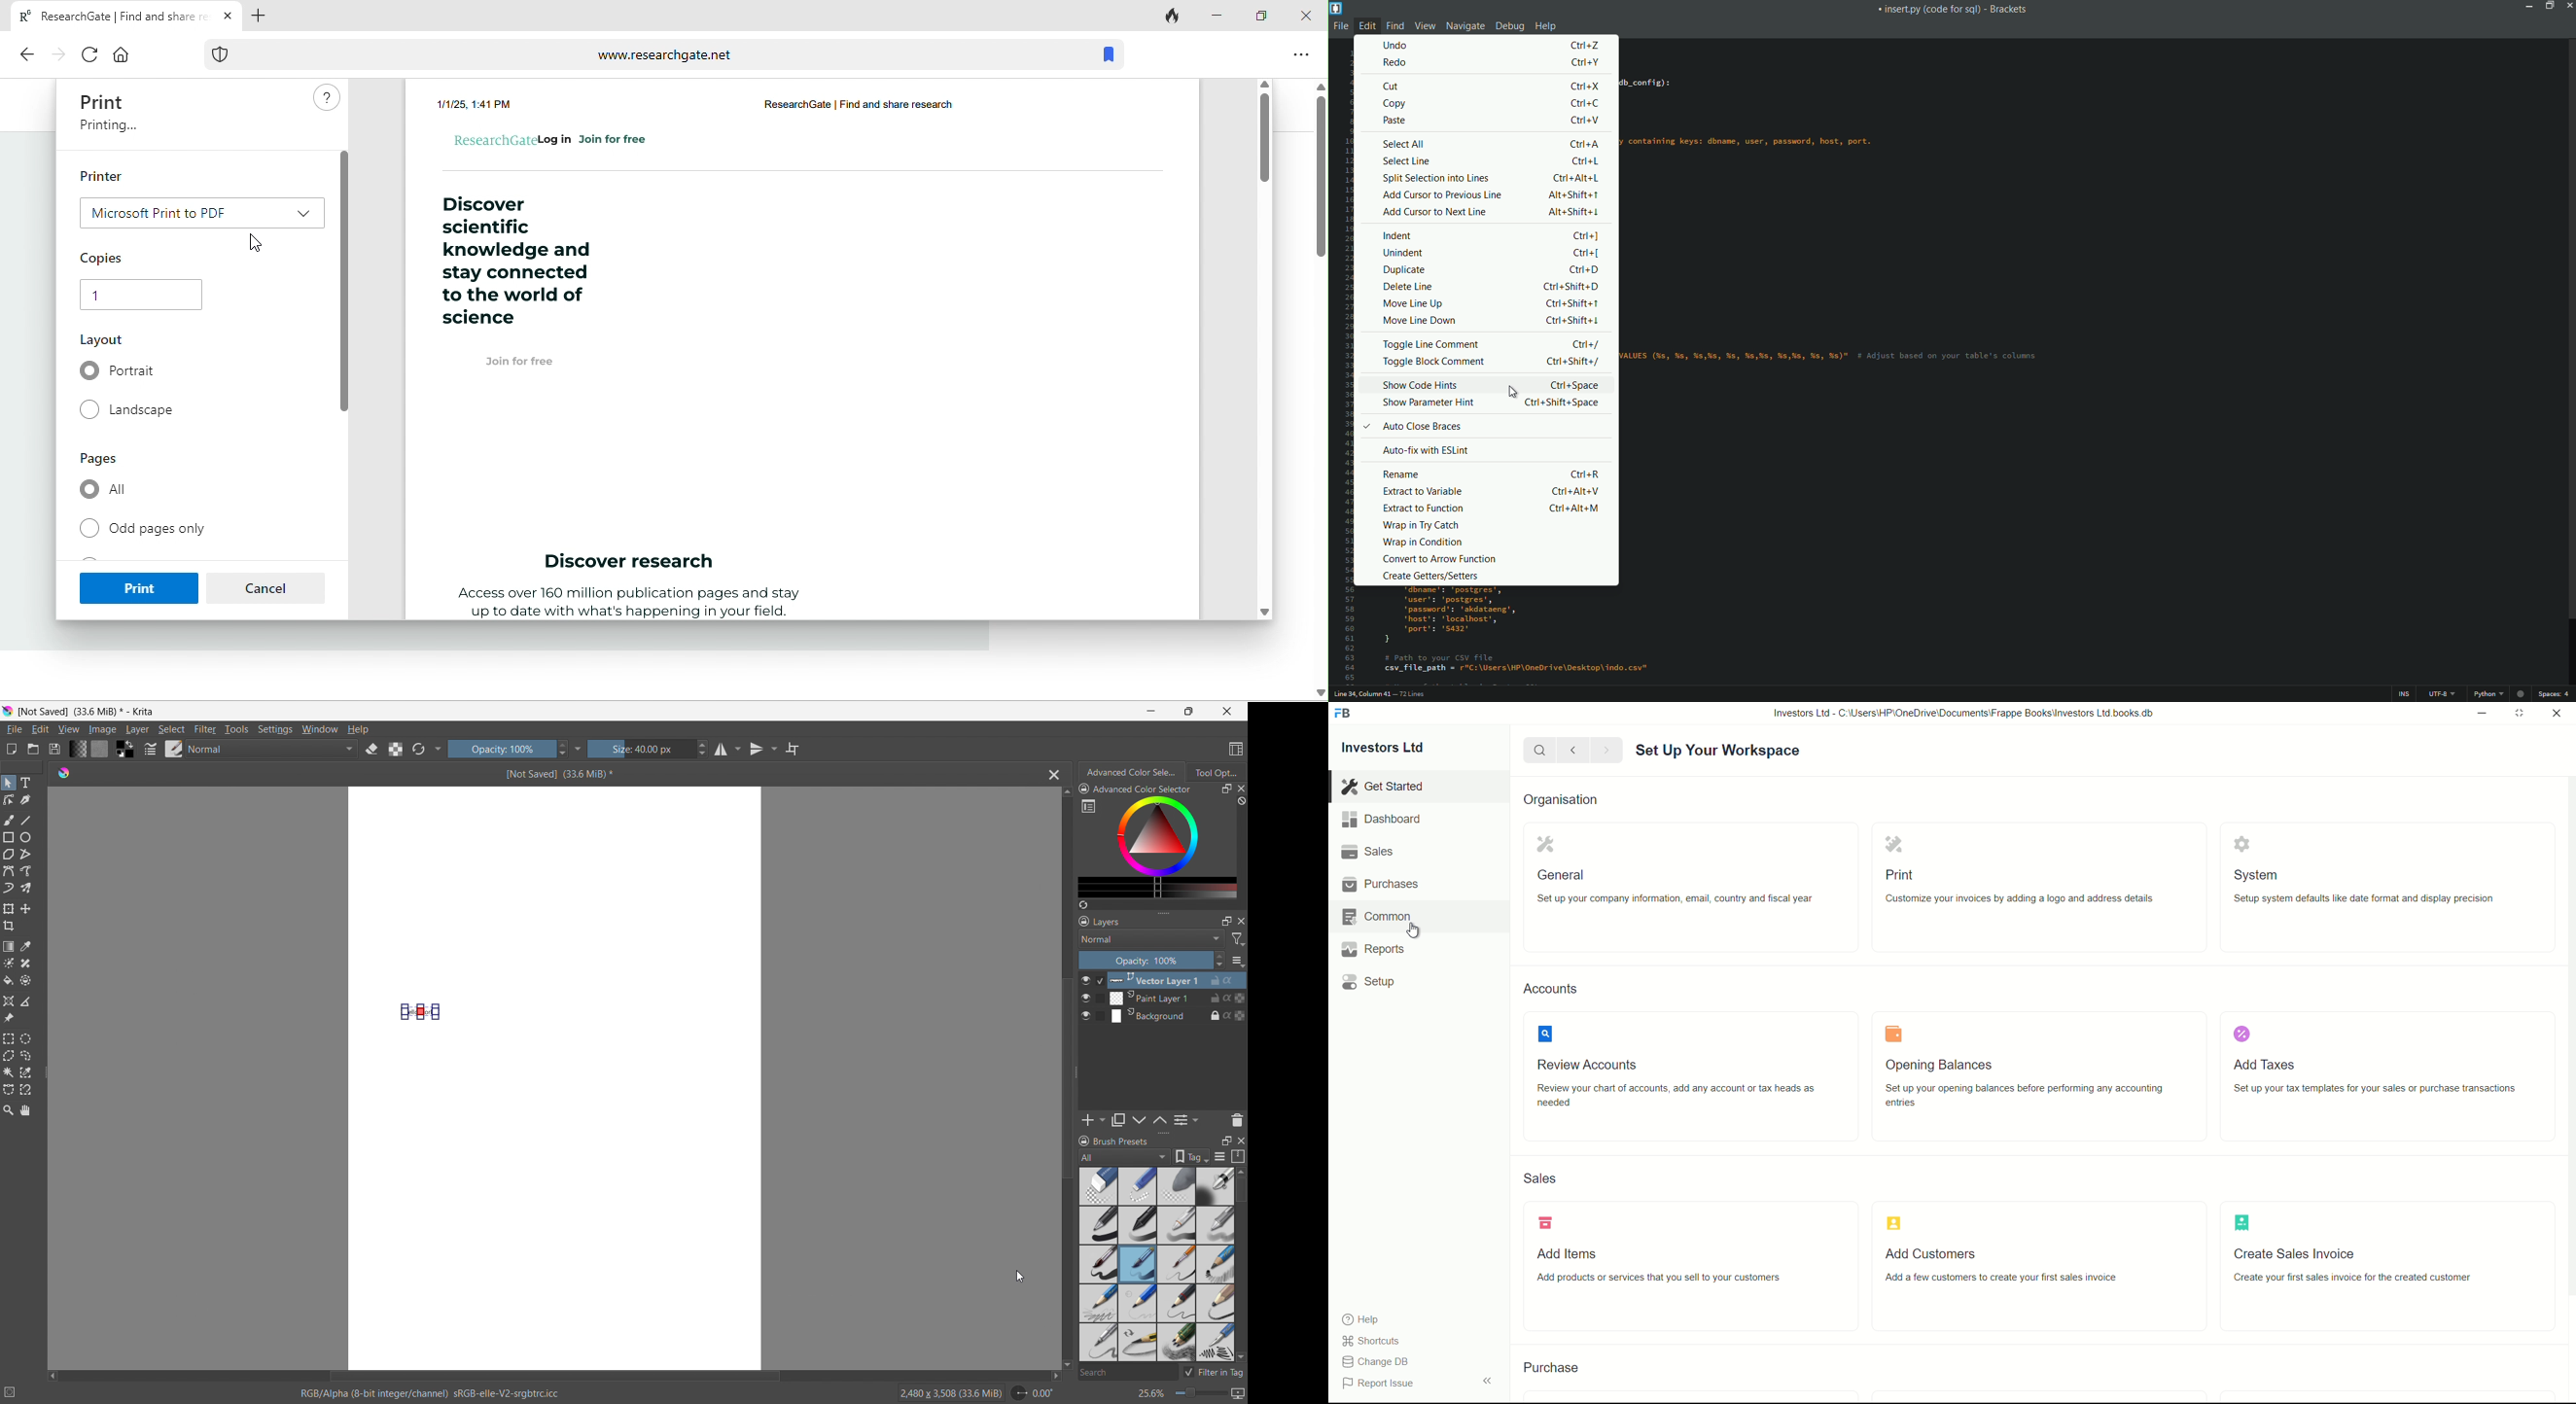 Image resolution: width=2576 pixels, height=1428 pixels. Describe the element at coordinates (54, 749) in the screenshot. I see `save` at that location.